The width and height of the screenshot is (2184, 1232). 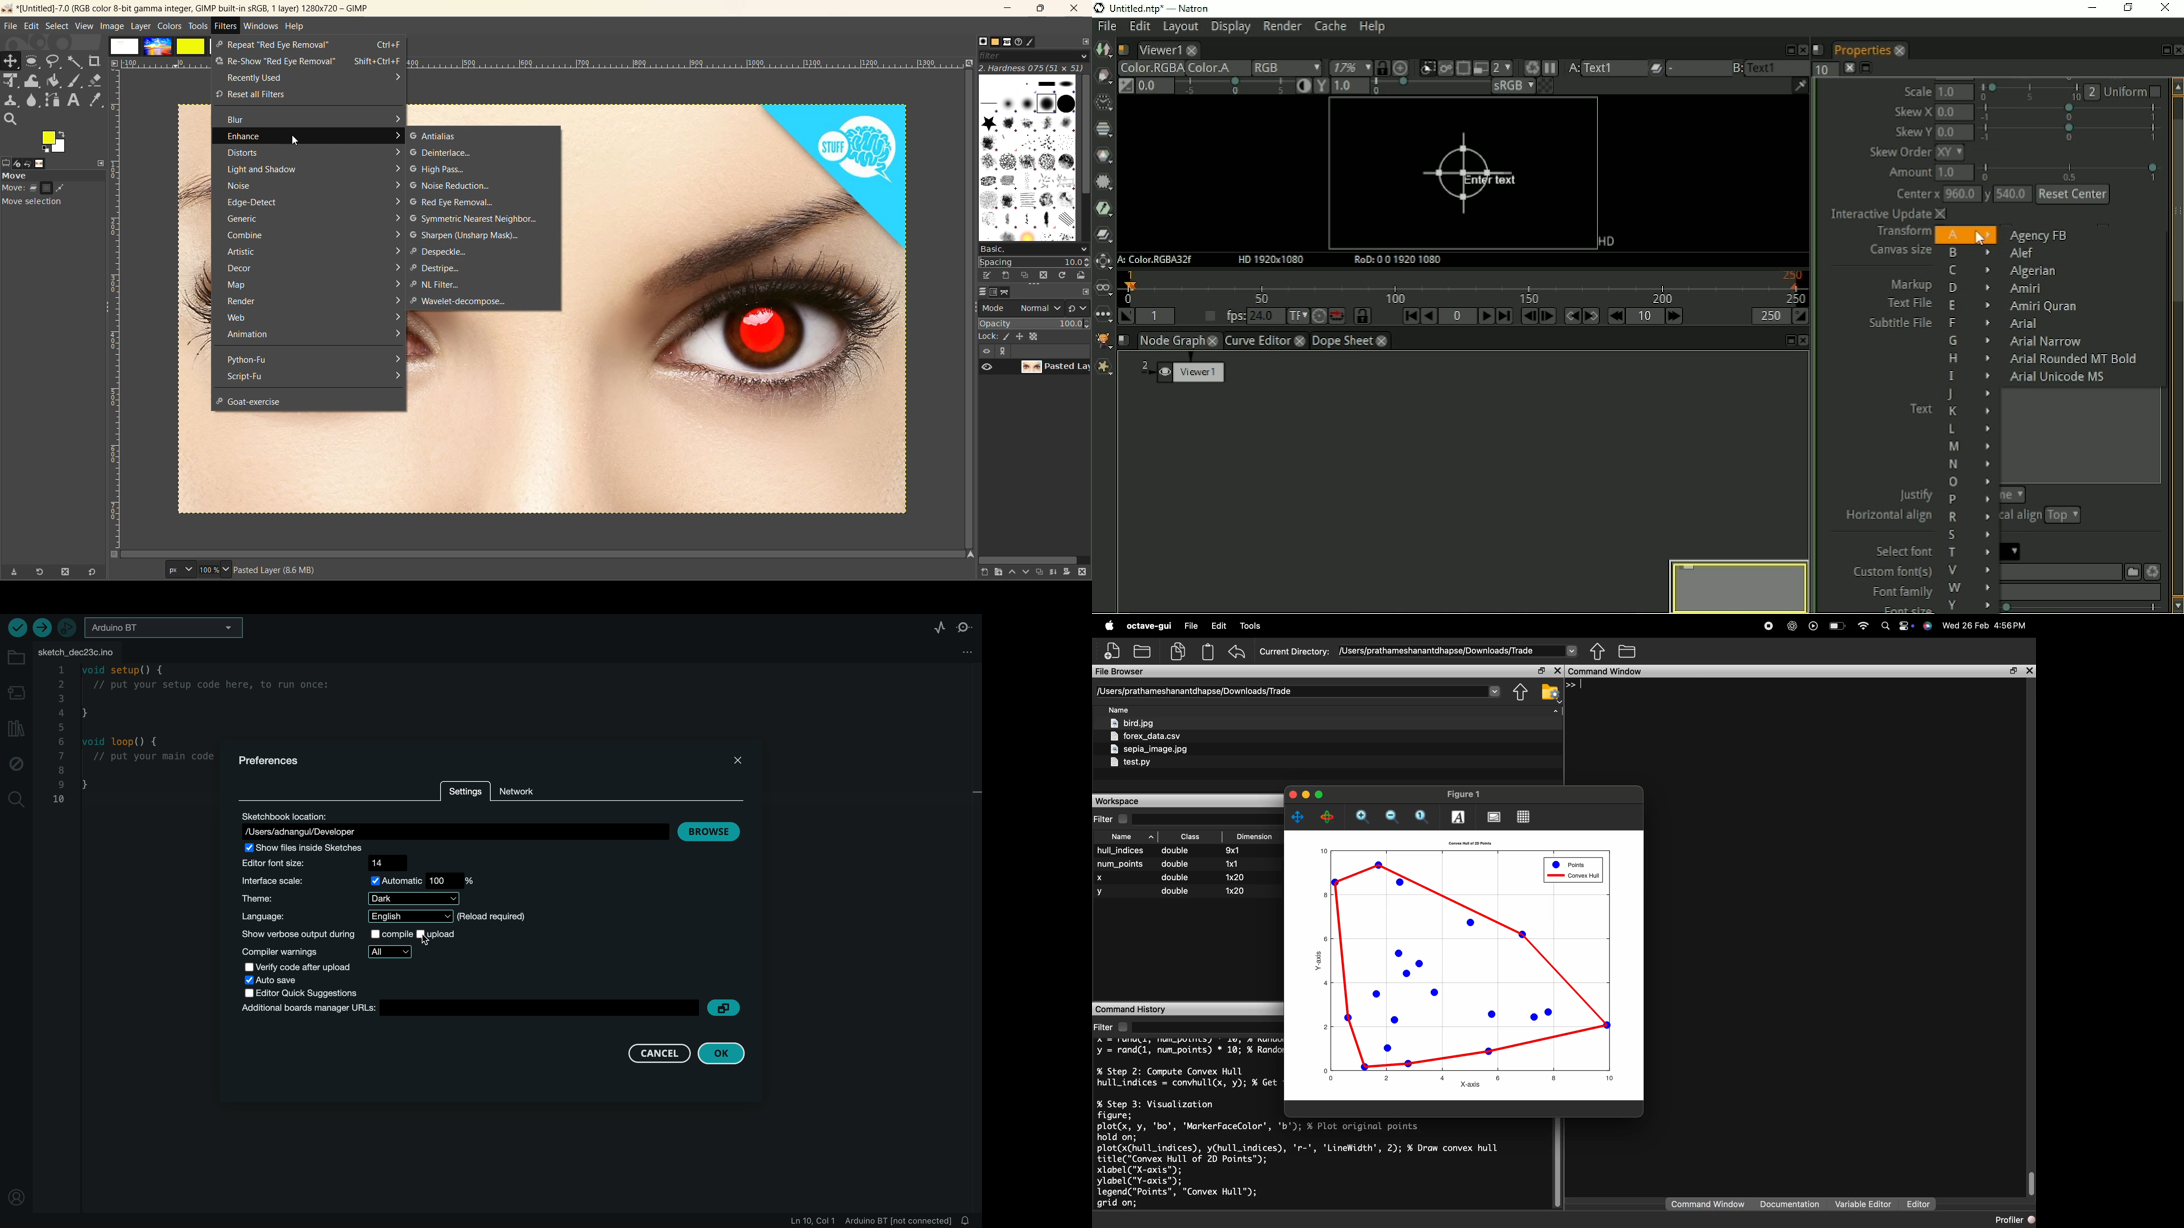 I want to click on Draw, so click(x=1103, y=75).